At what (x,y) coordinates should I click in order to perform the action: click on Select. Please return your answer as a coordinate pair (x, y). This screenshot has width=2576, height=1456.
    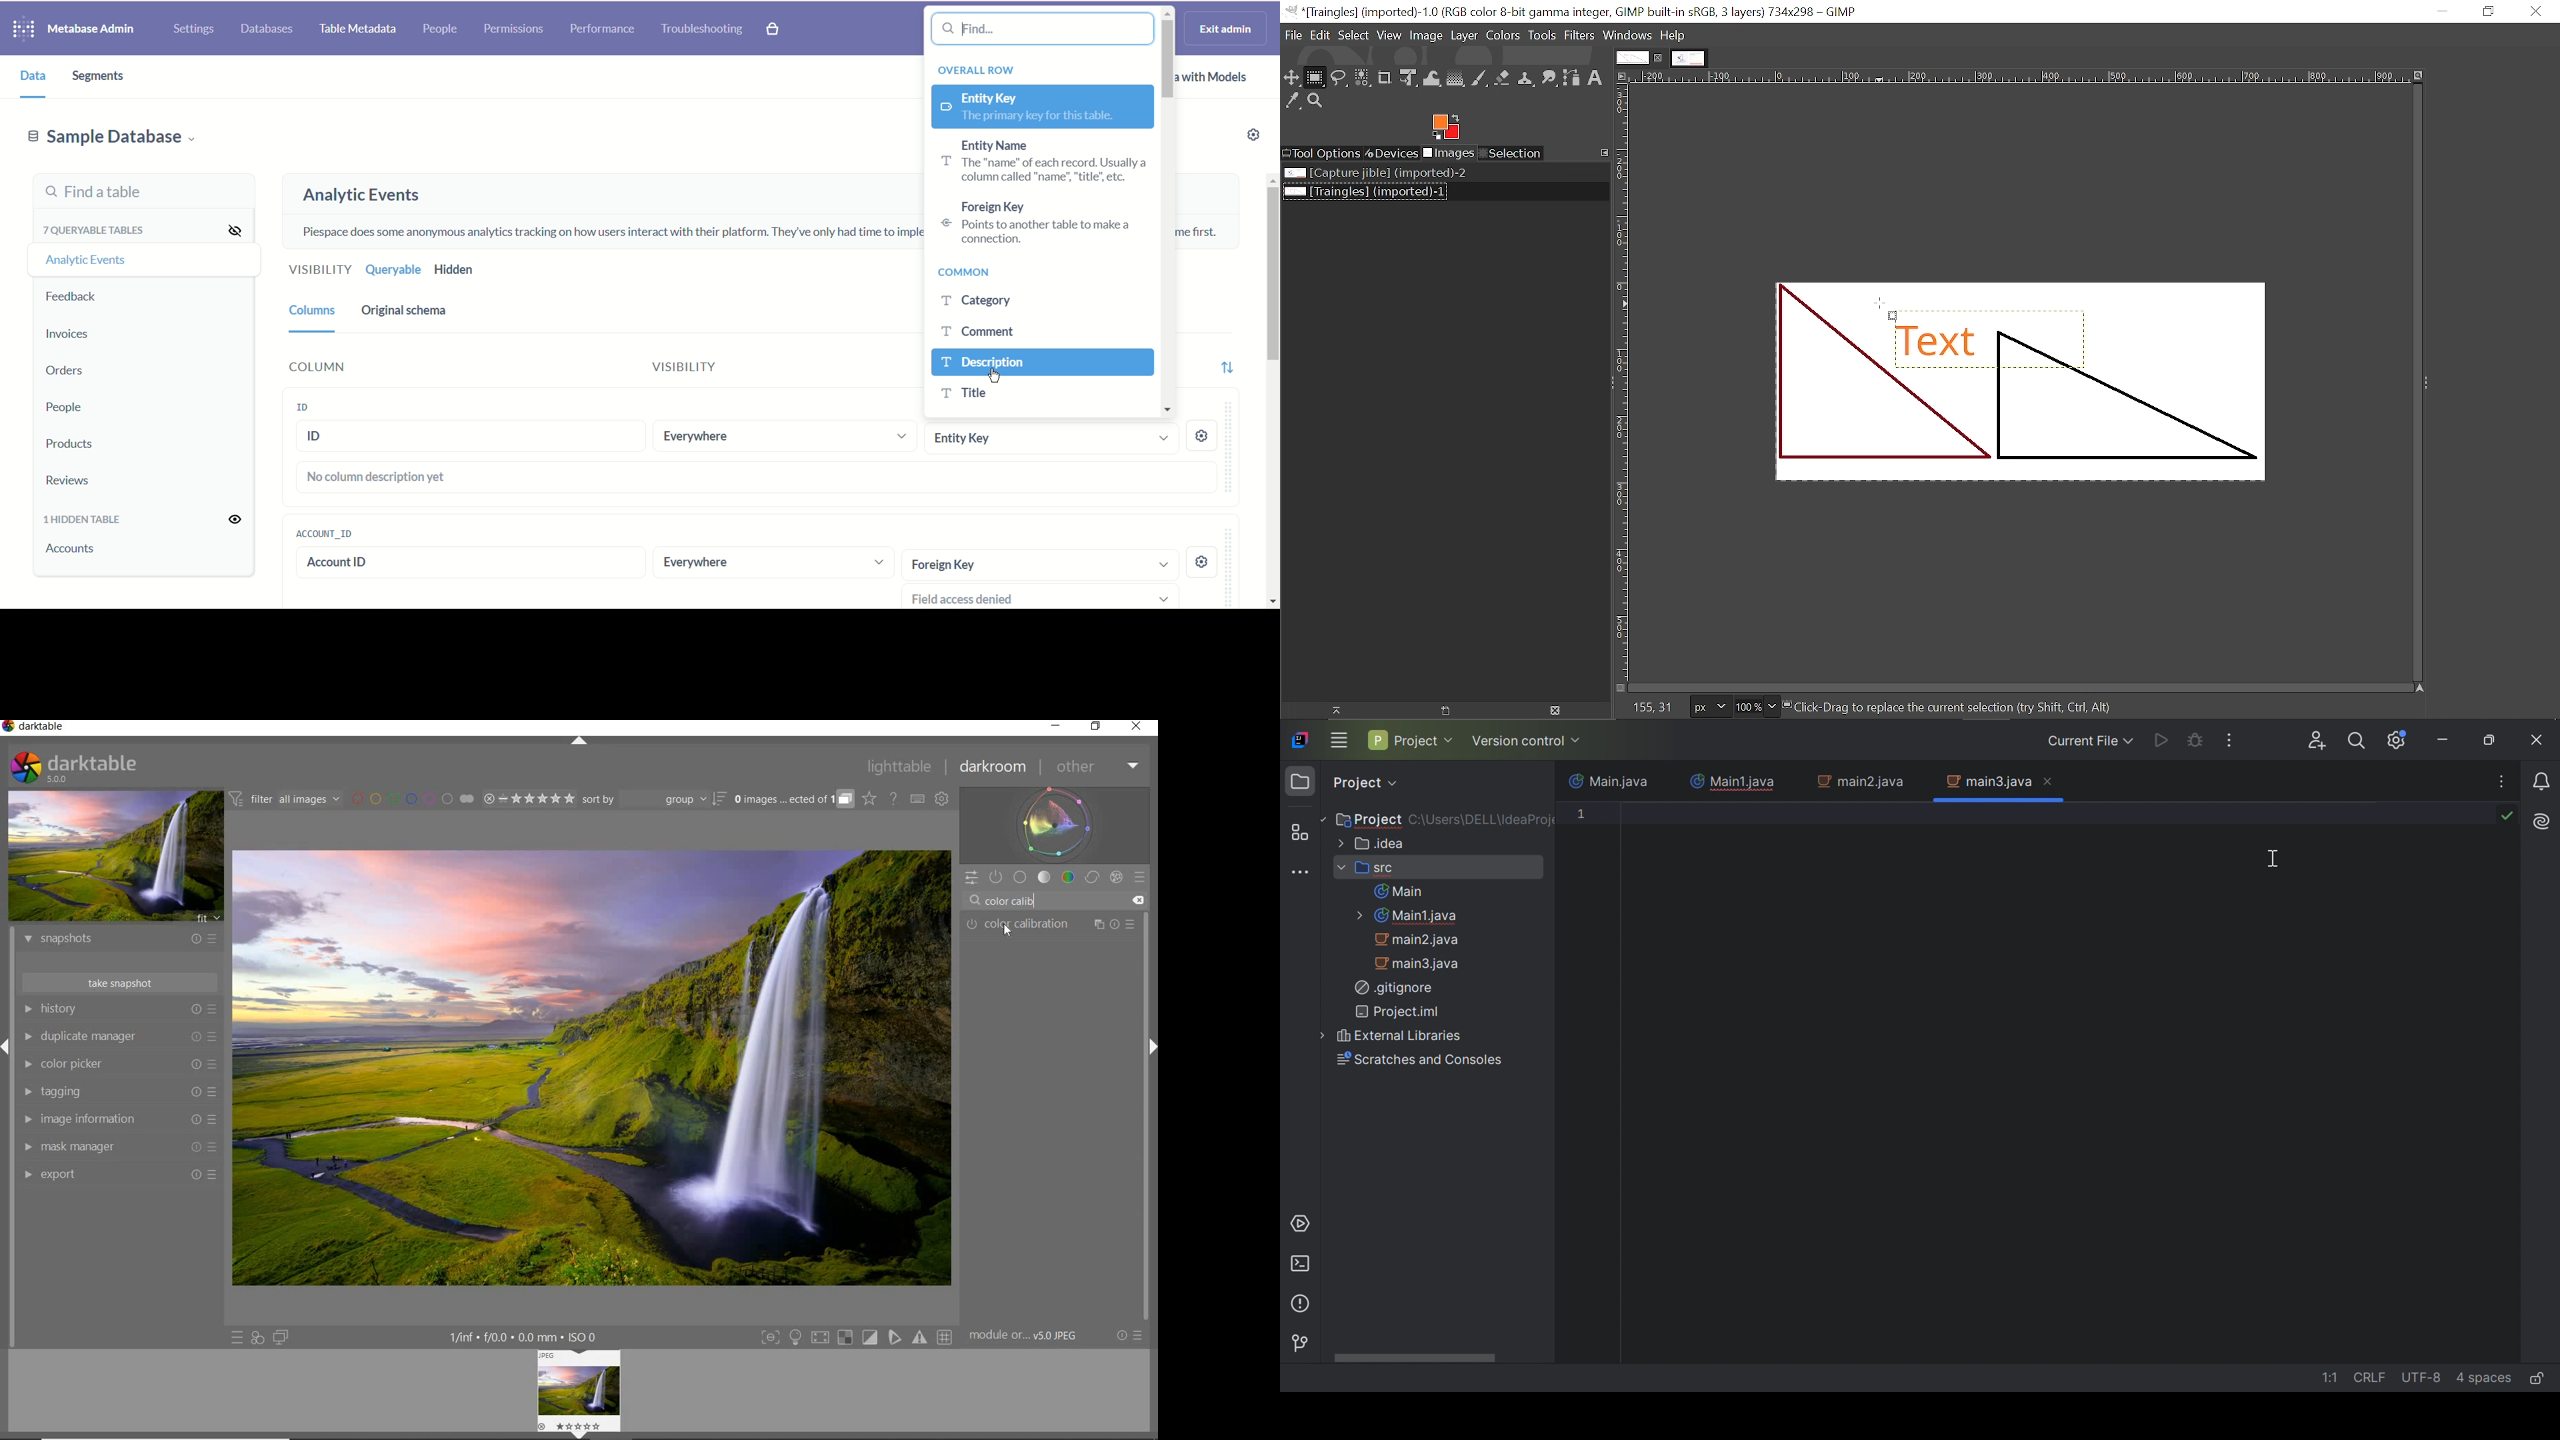
    Looking at the image, I should click on (1353, 36).